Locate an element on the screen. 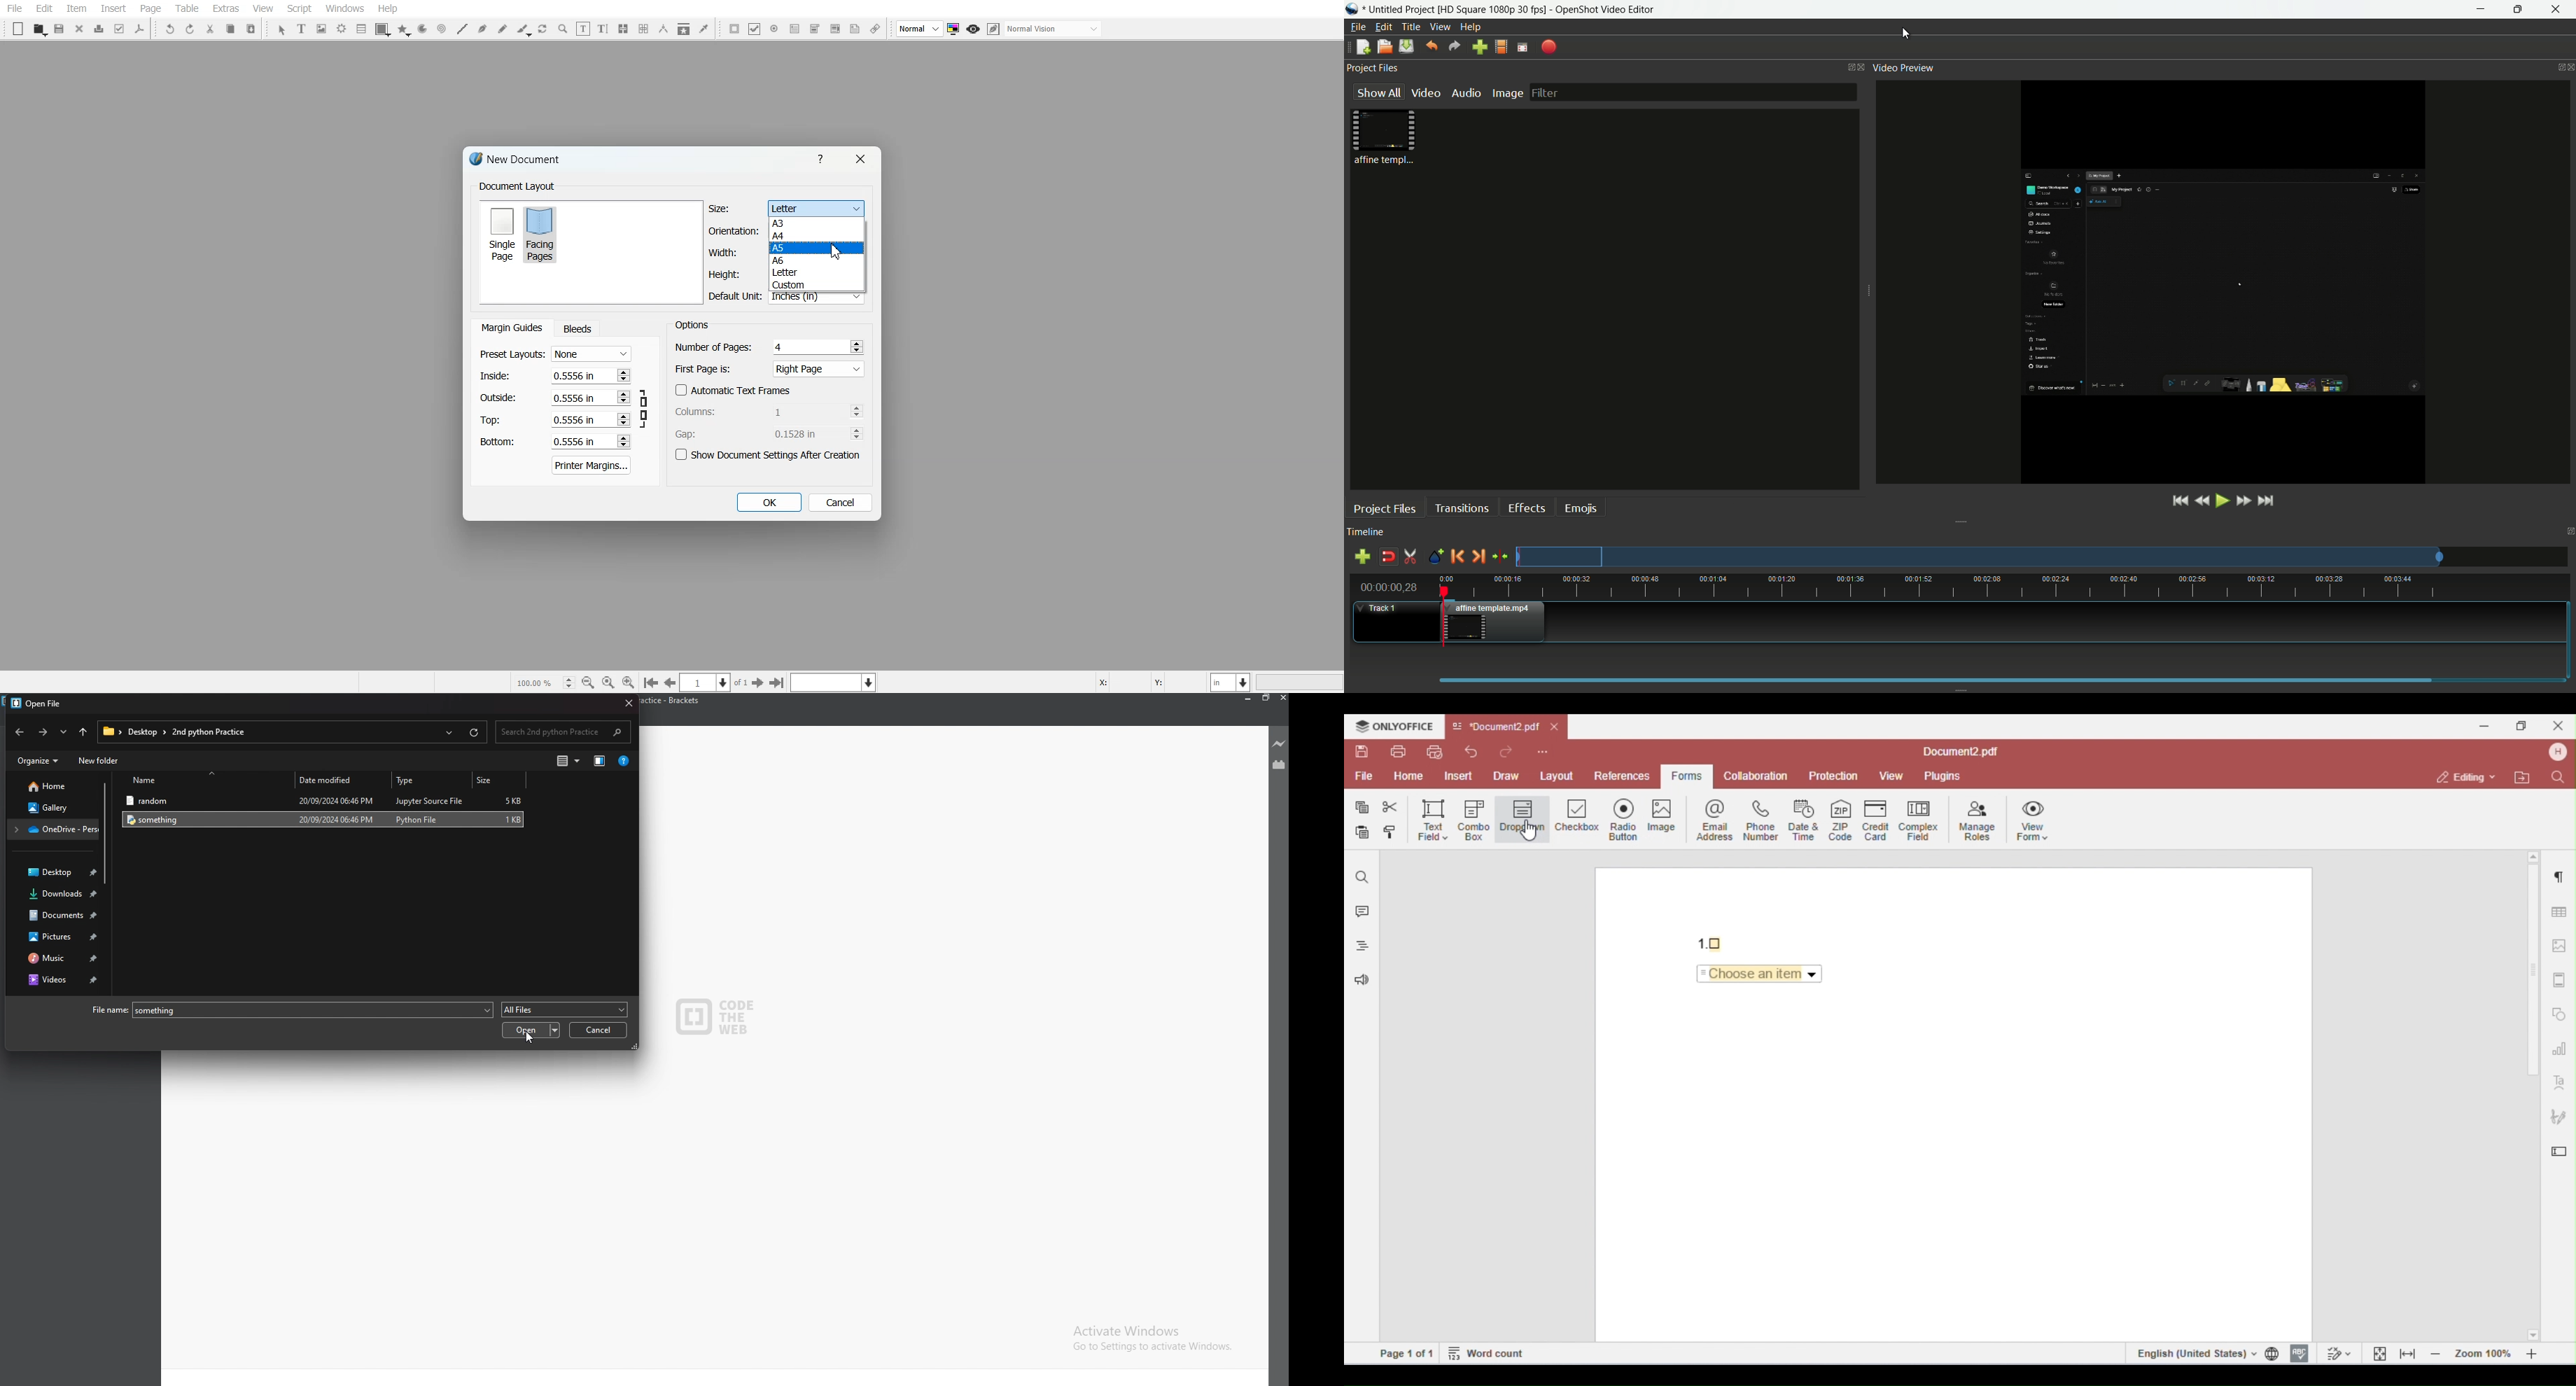  app icon is located at coordinates (1352, 9).